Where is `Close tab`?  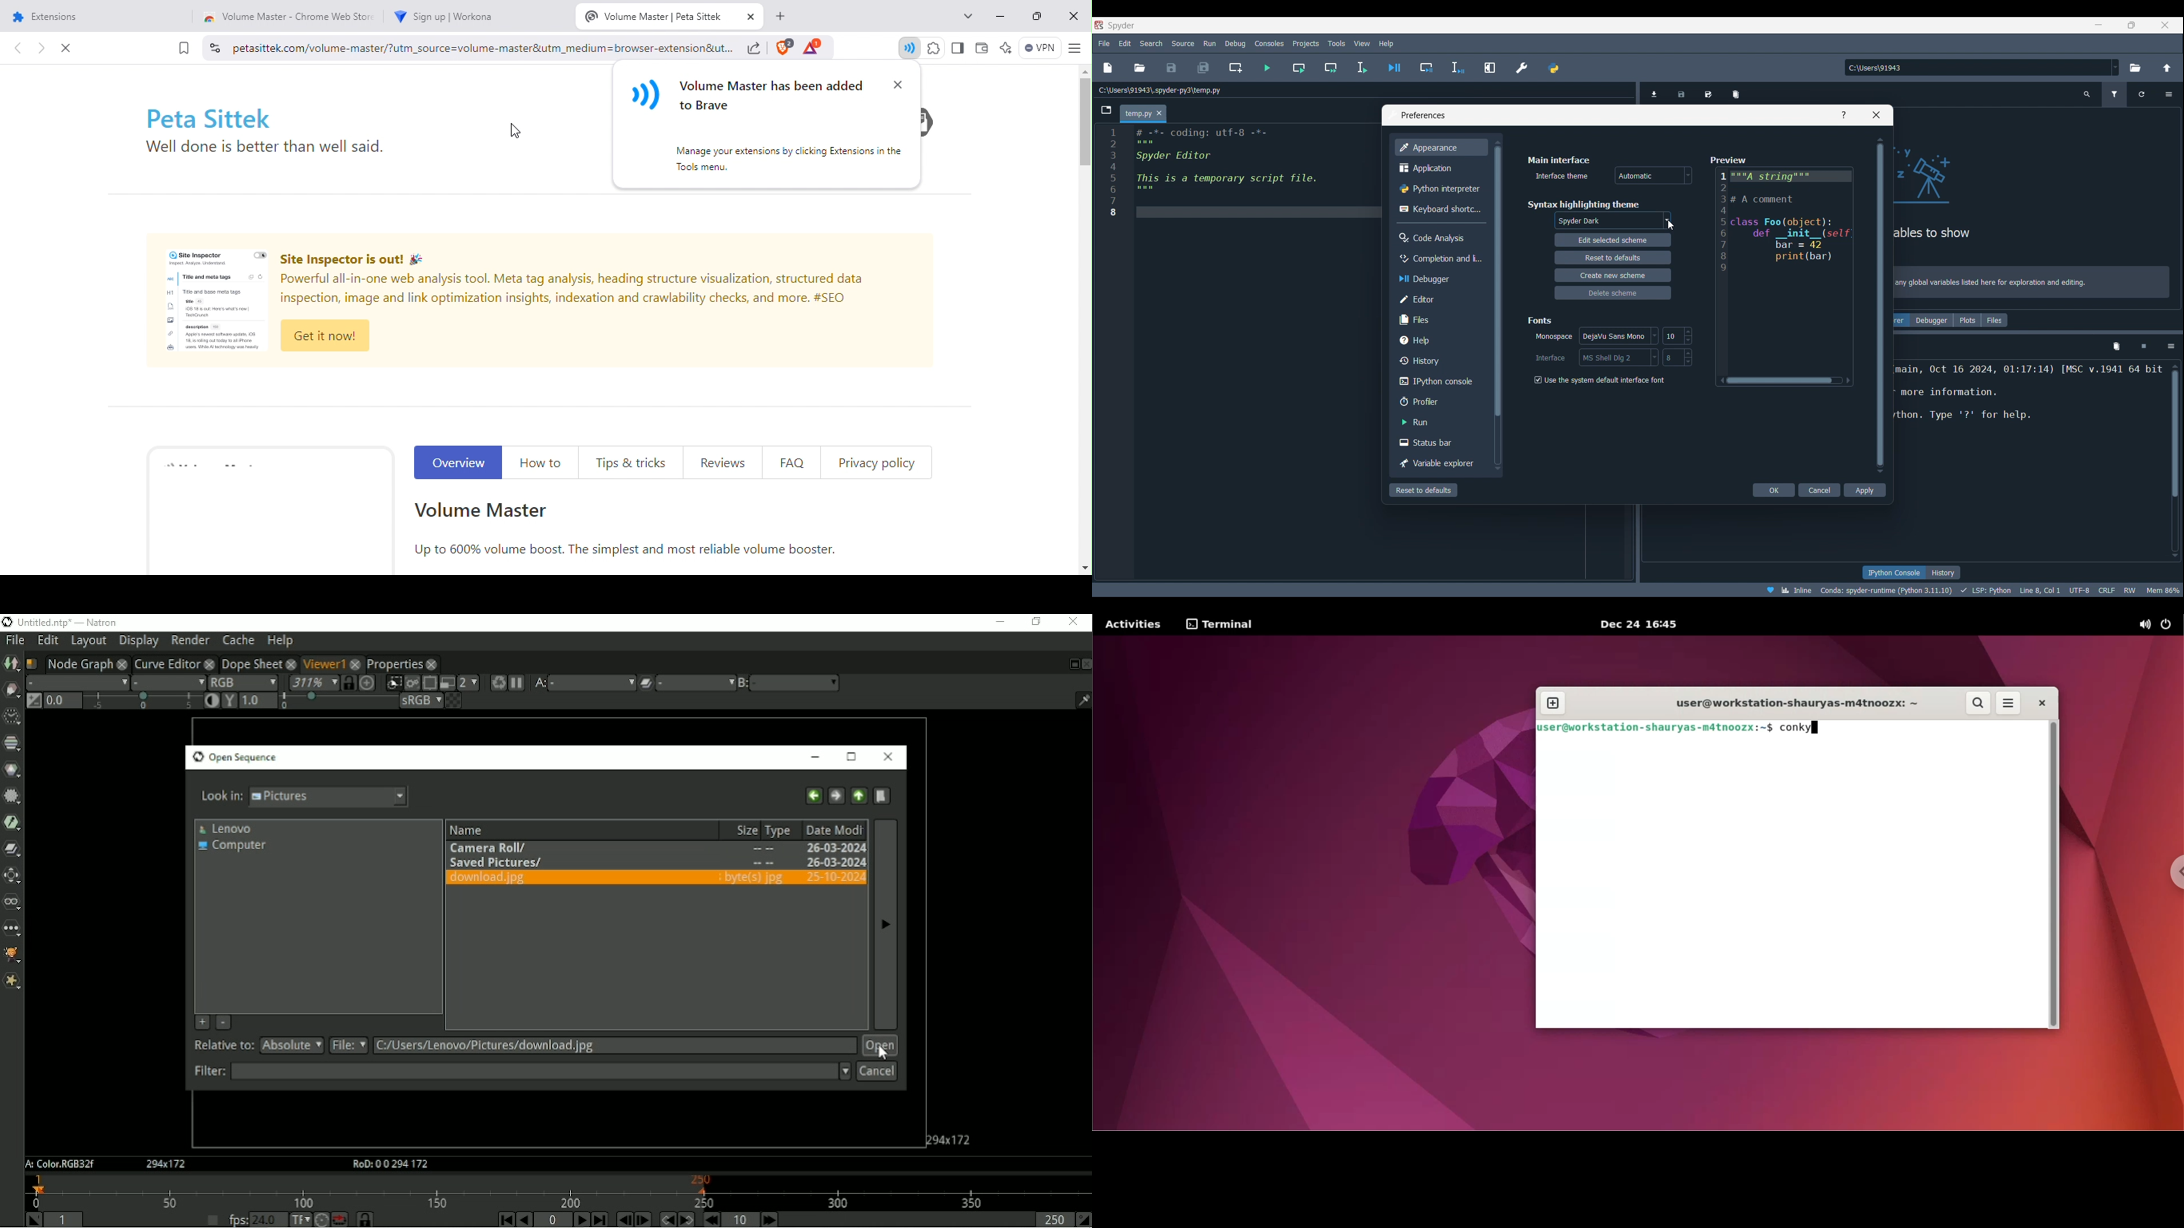
Close tab is located at coordinates (1159, 114).